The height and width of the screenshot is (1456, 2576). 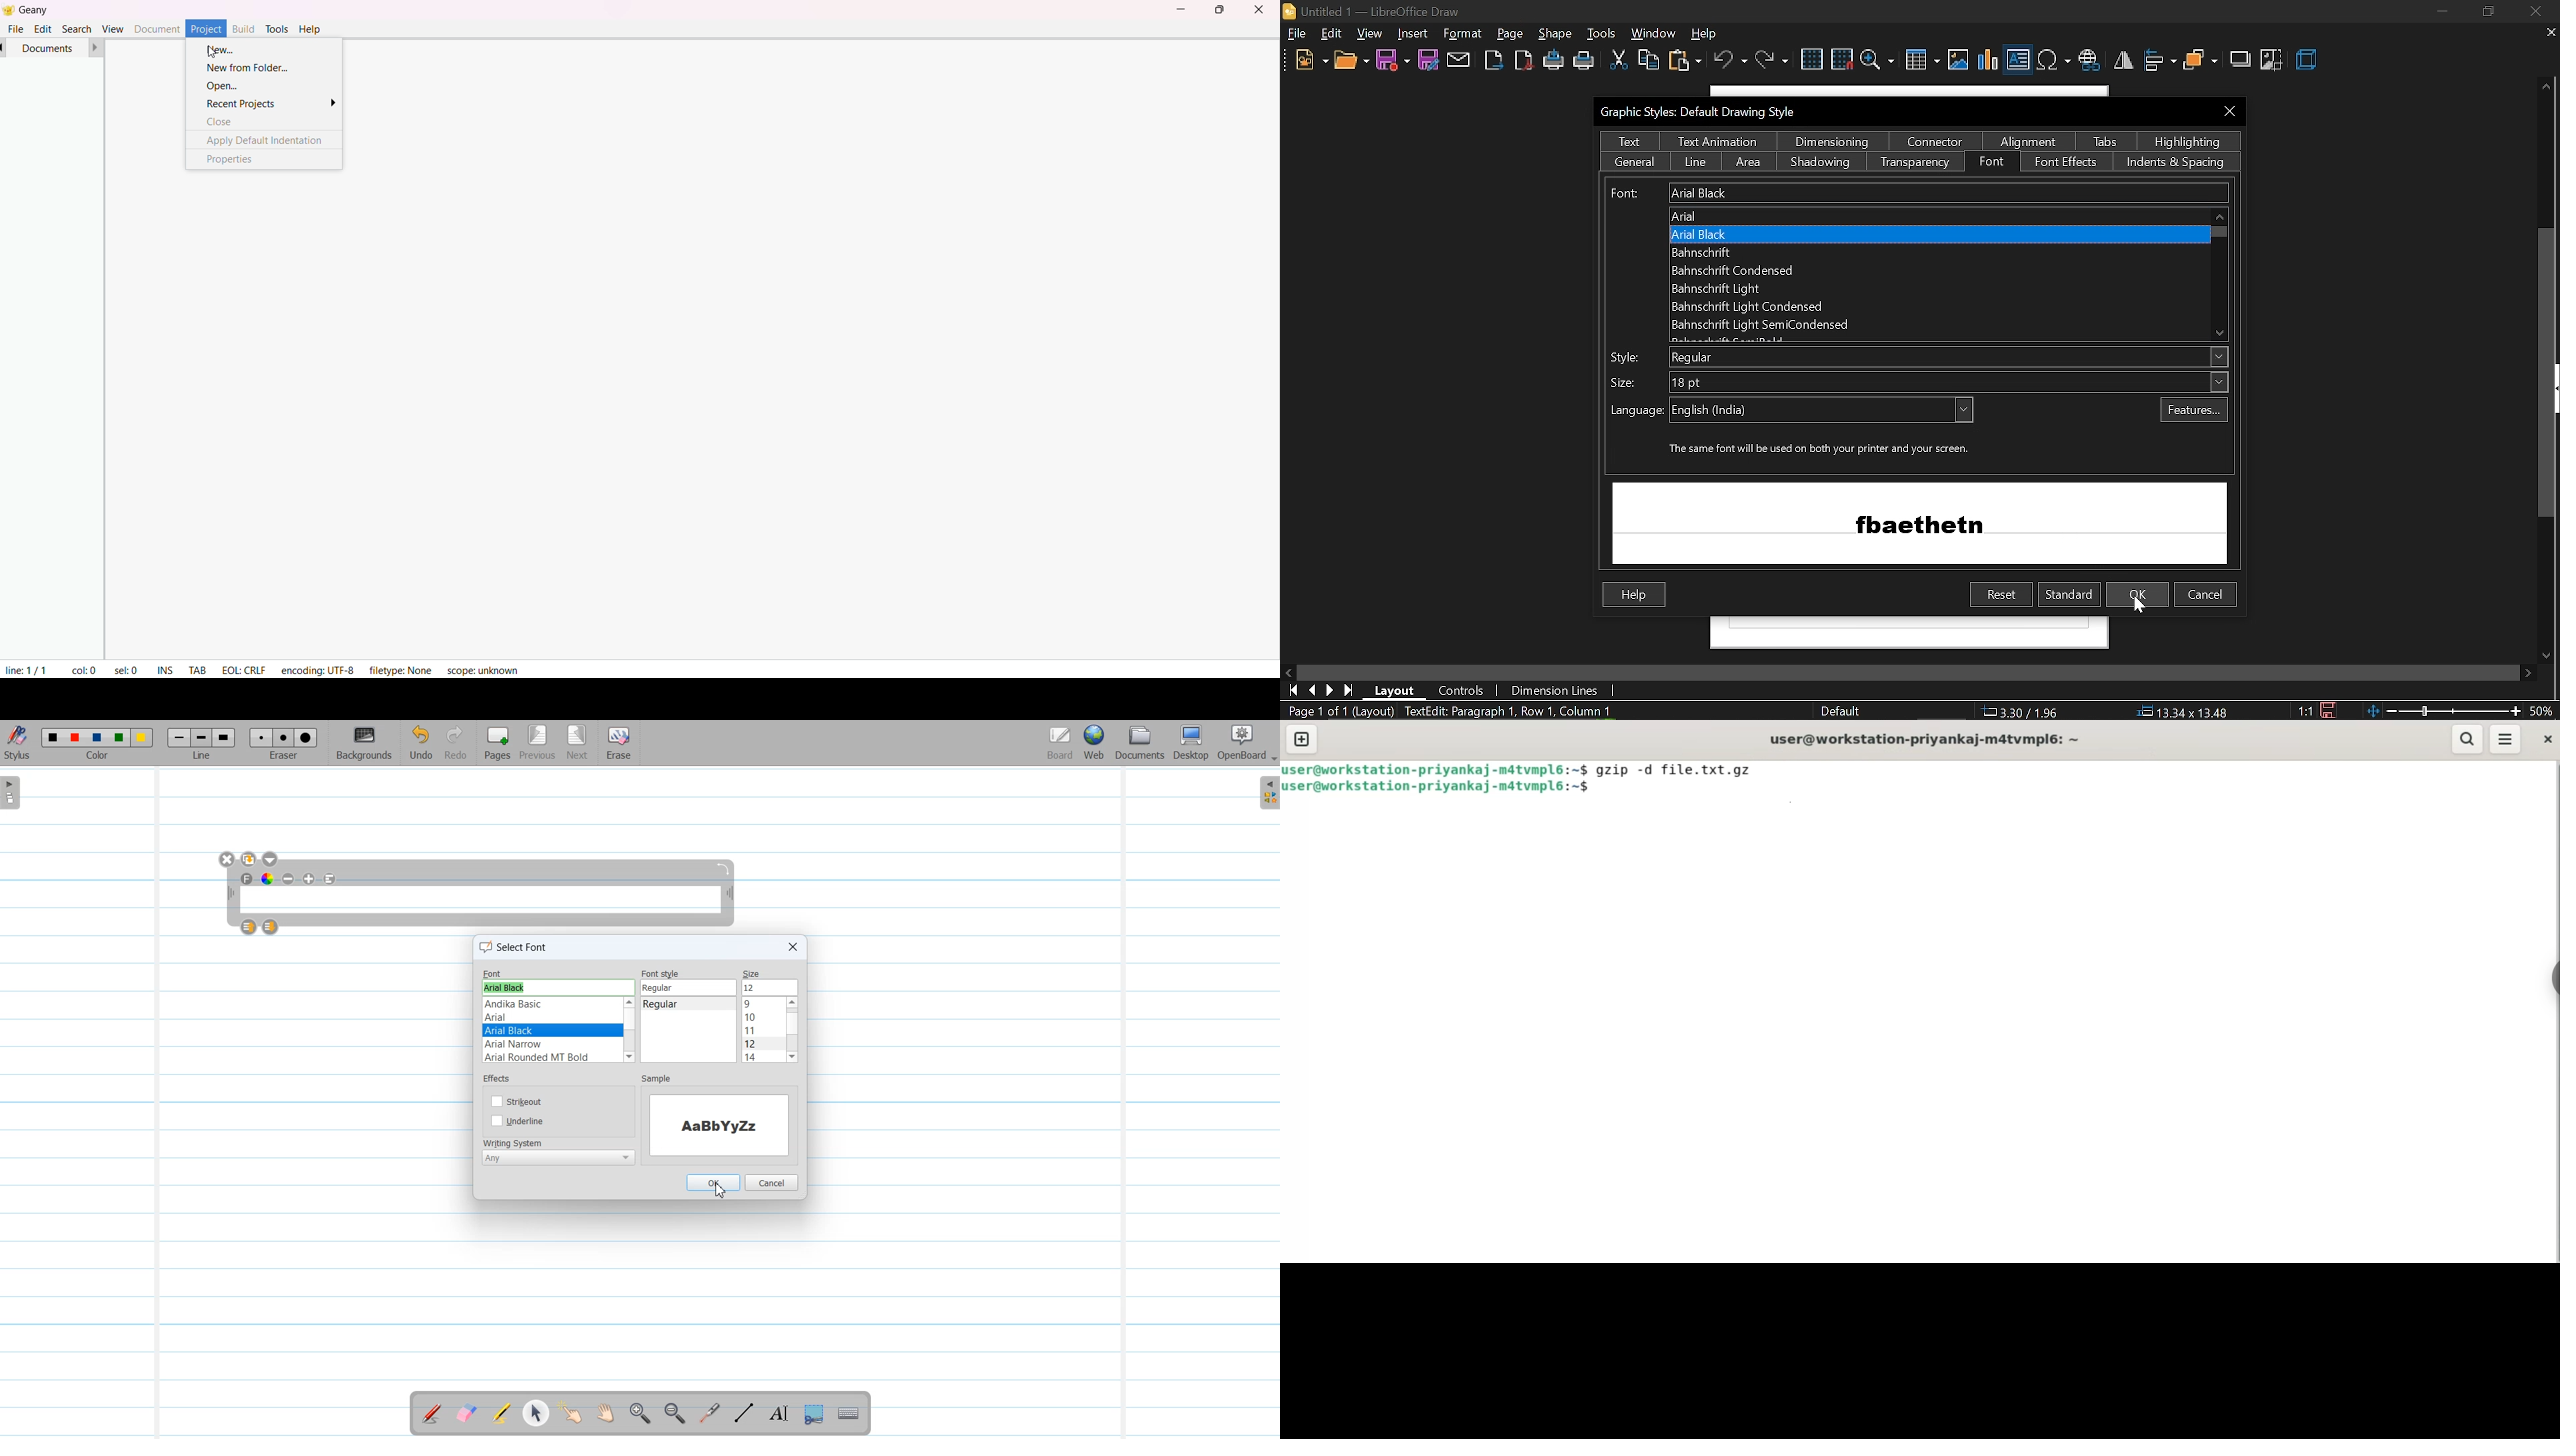 I want to click on Scroll bar, so click(x=2217, y=273).